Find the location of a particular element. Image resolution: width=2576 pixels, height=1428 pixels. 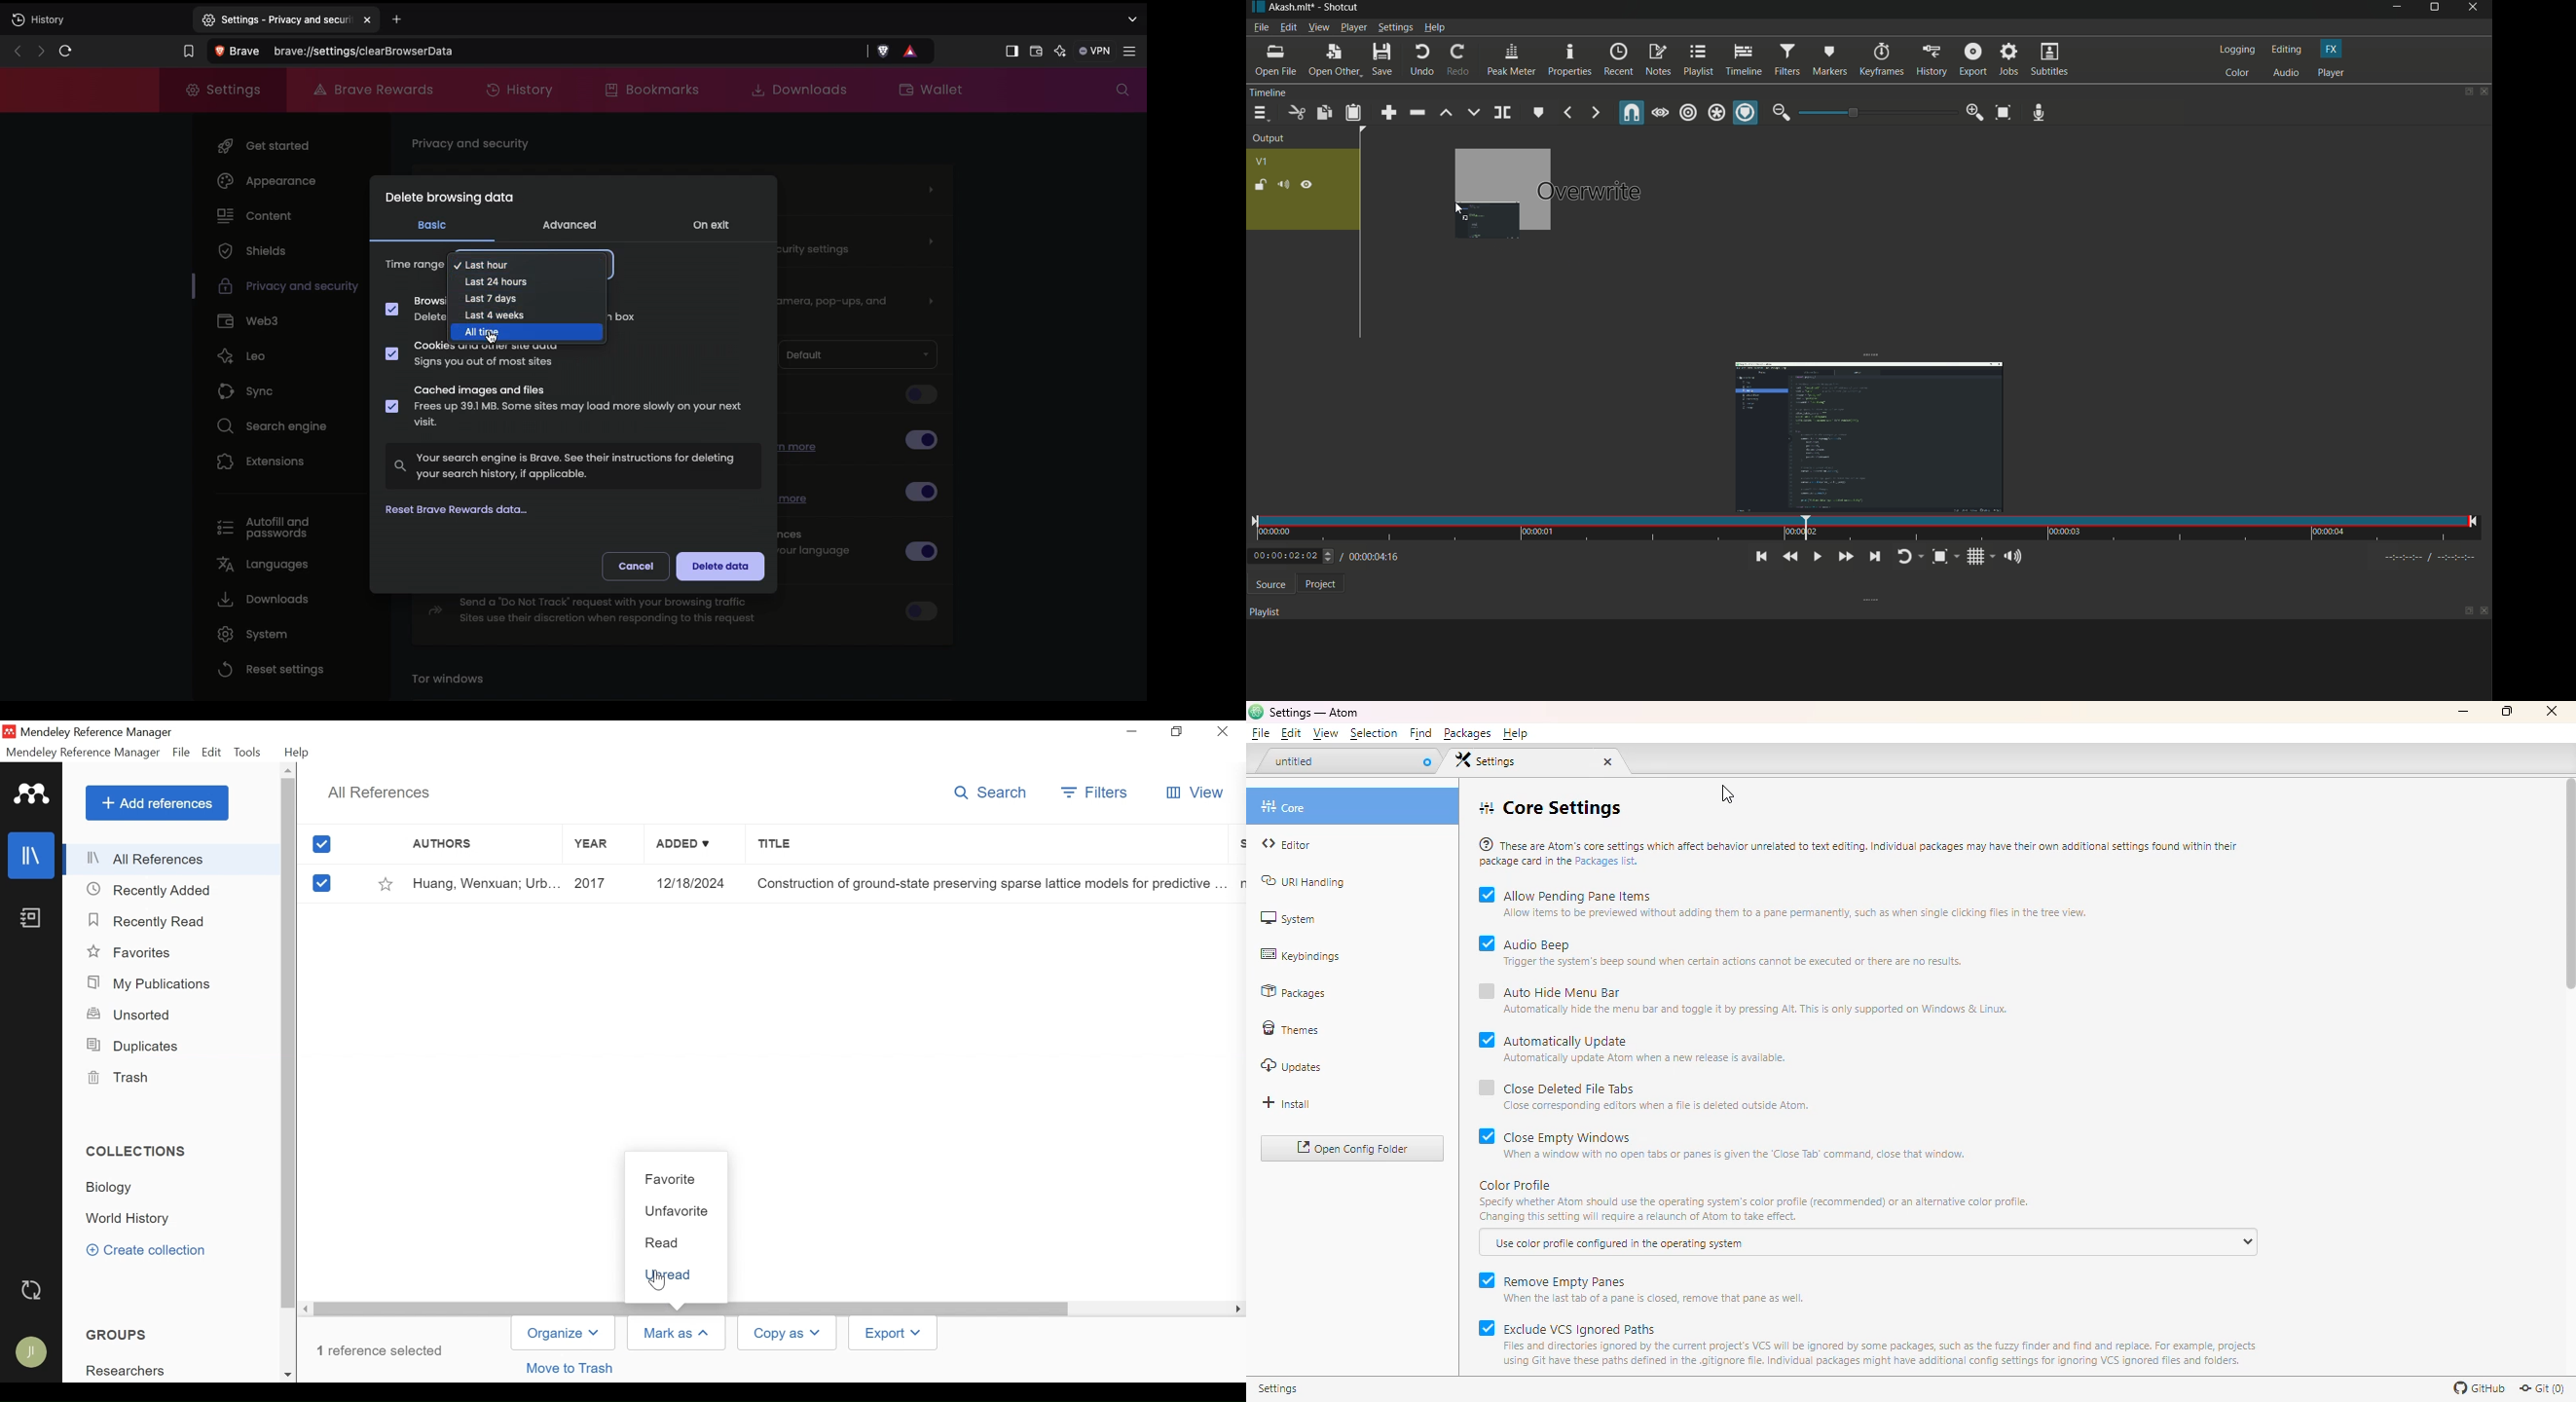

System is located at coordinates (253, 634).